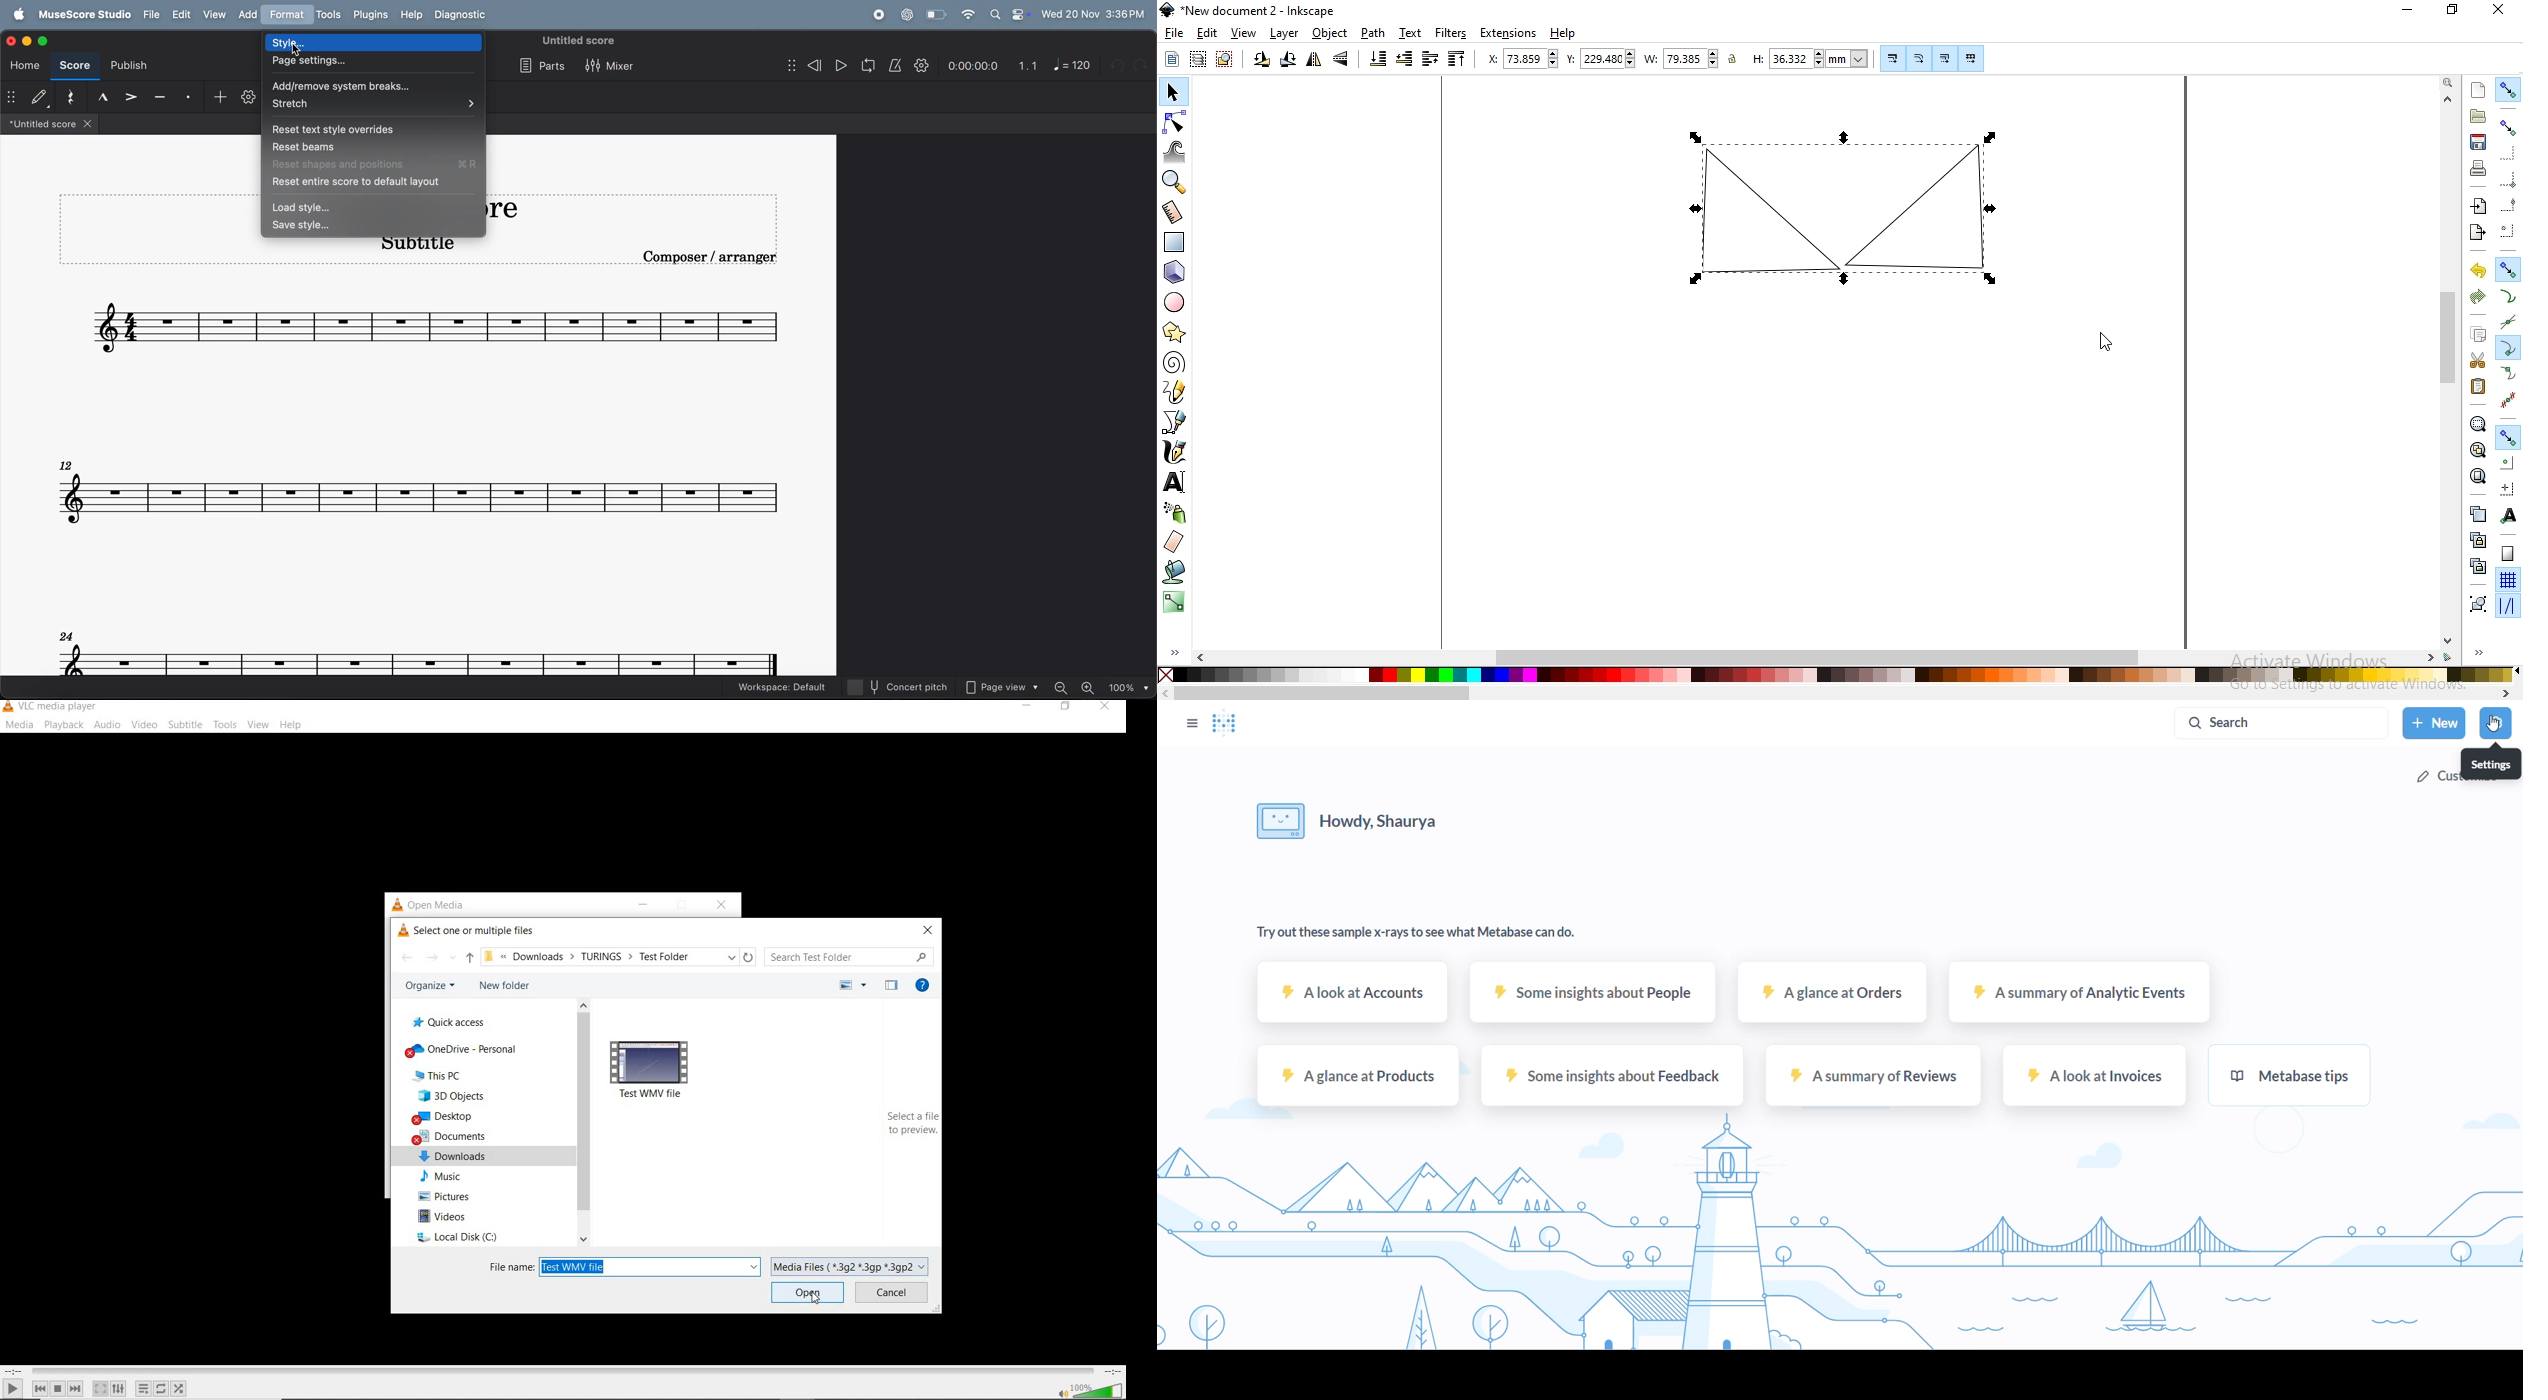 Image resolution: width=2548 pixels, height=1400 pixels. I want to click on text, so click(1411, 33).